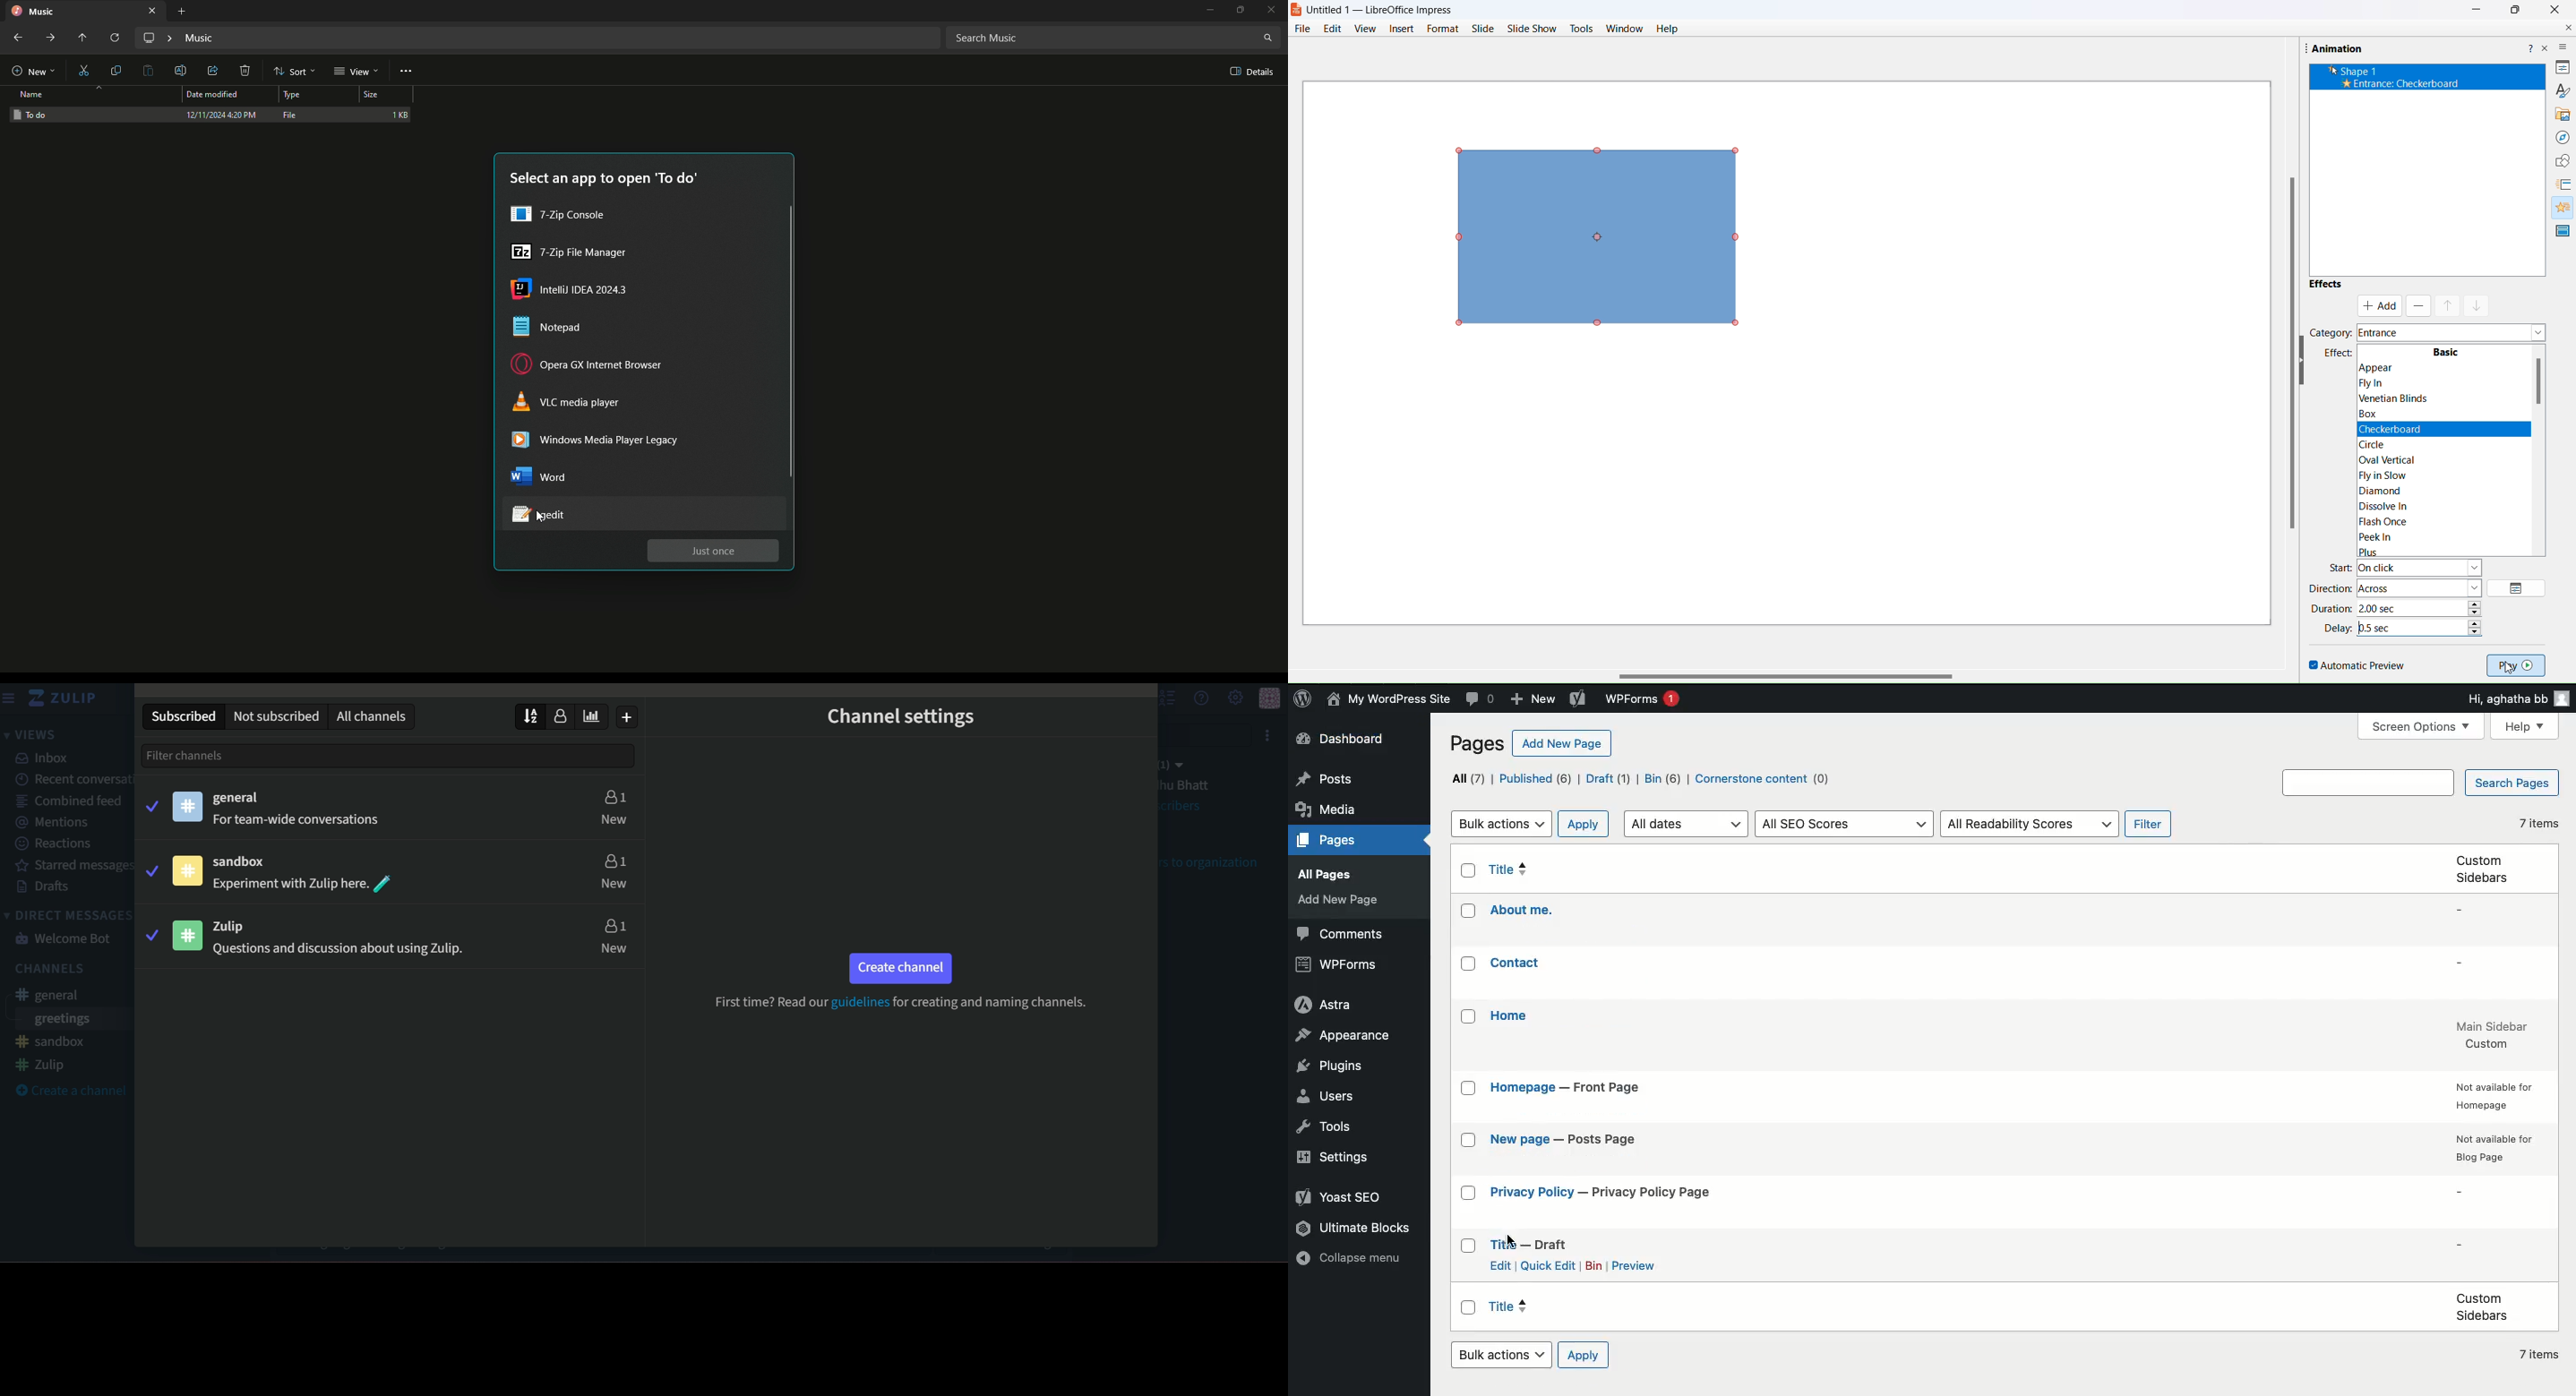 Image resolution: width=2576 pixels, height=1400 pixels. I want to click on button, so click(901, 968).